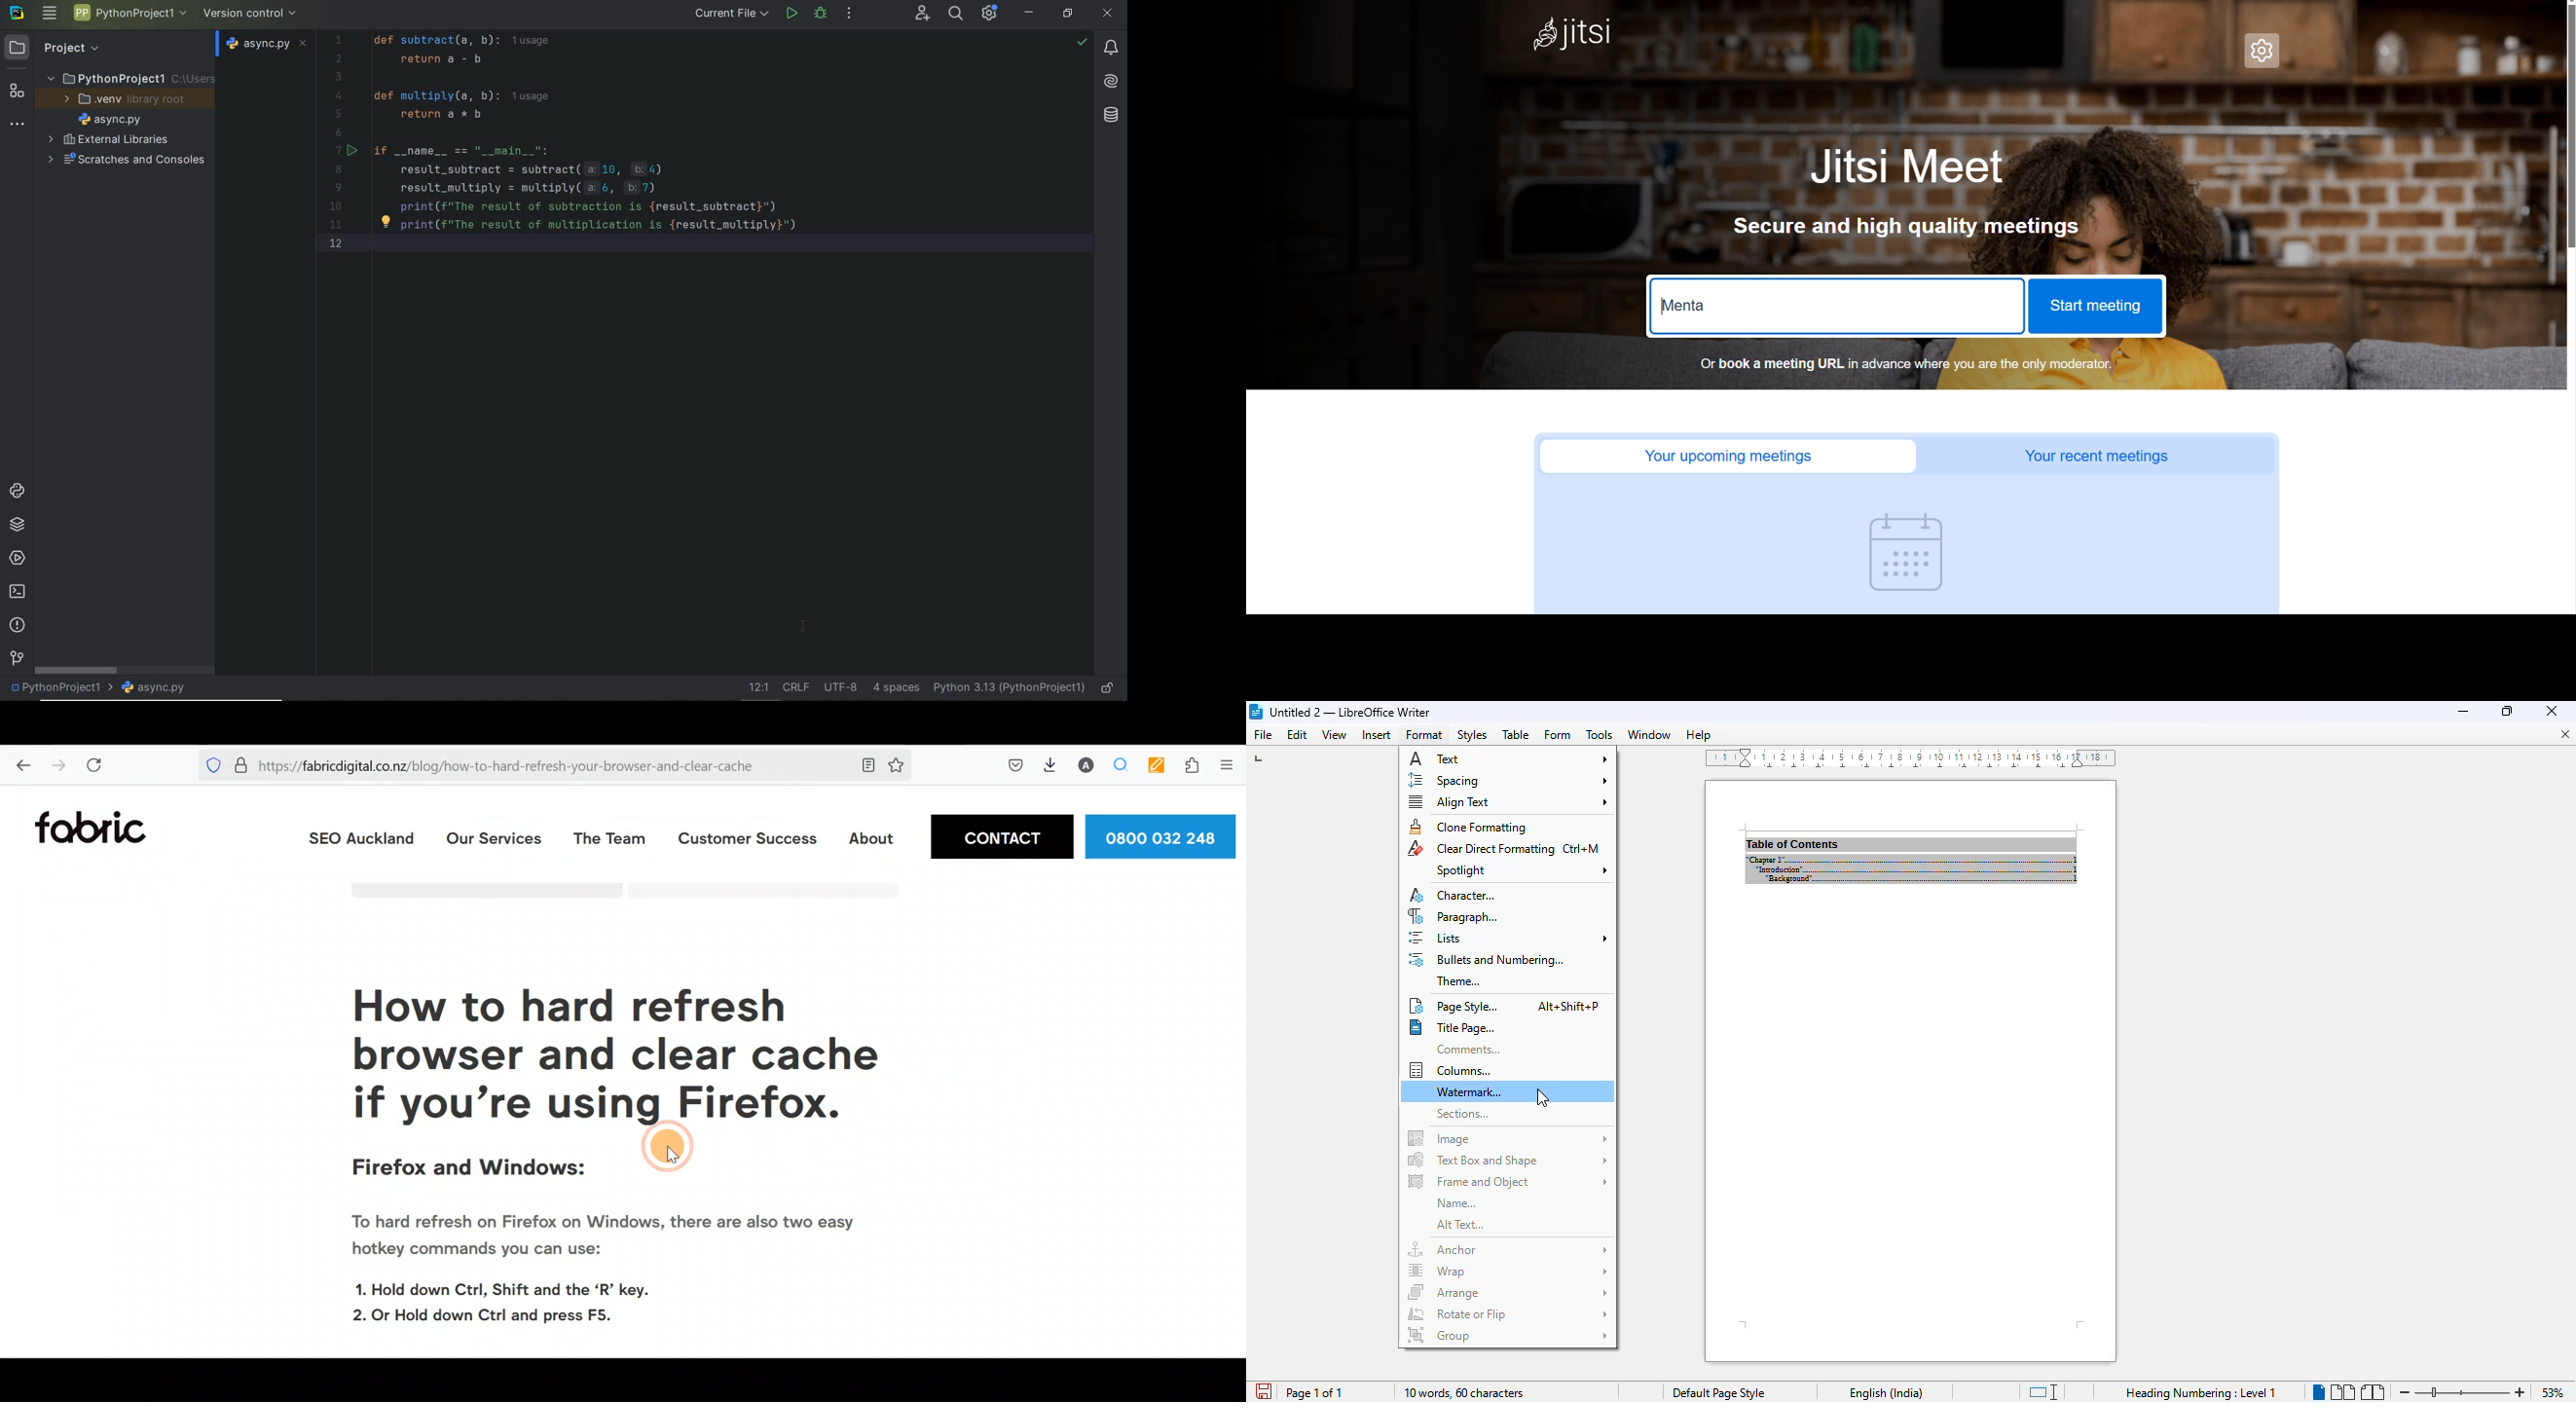 This screenshot has width=2576, height=1428. I want to click on How to hard refresh your browser and clear cache if you're using Firefox, so click(599, 1055).